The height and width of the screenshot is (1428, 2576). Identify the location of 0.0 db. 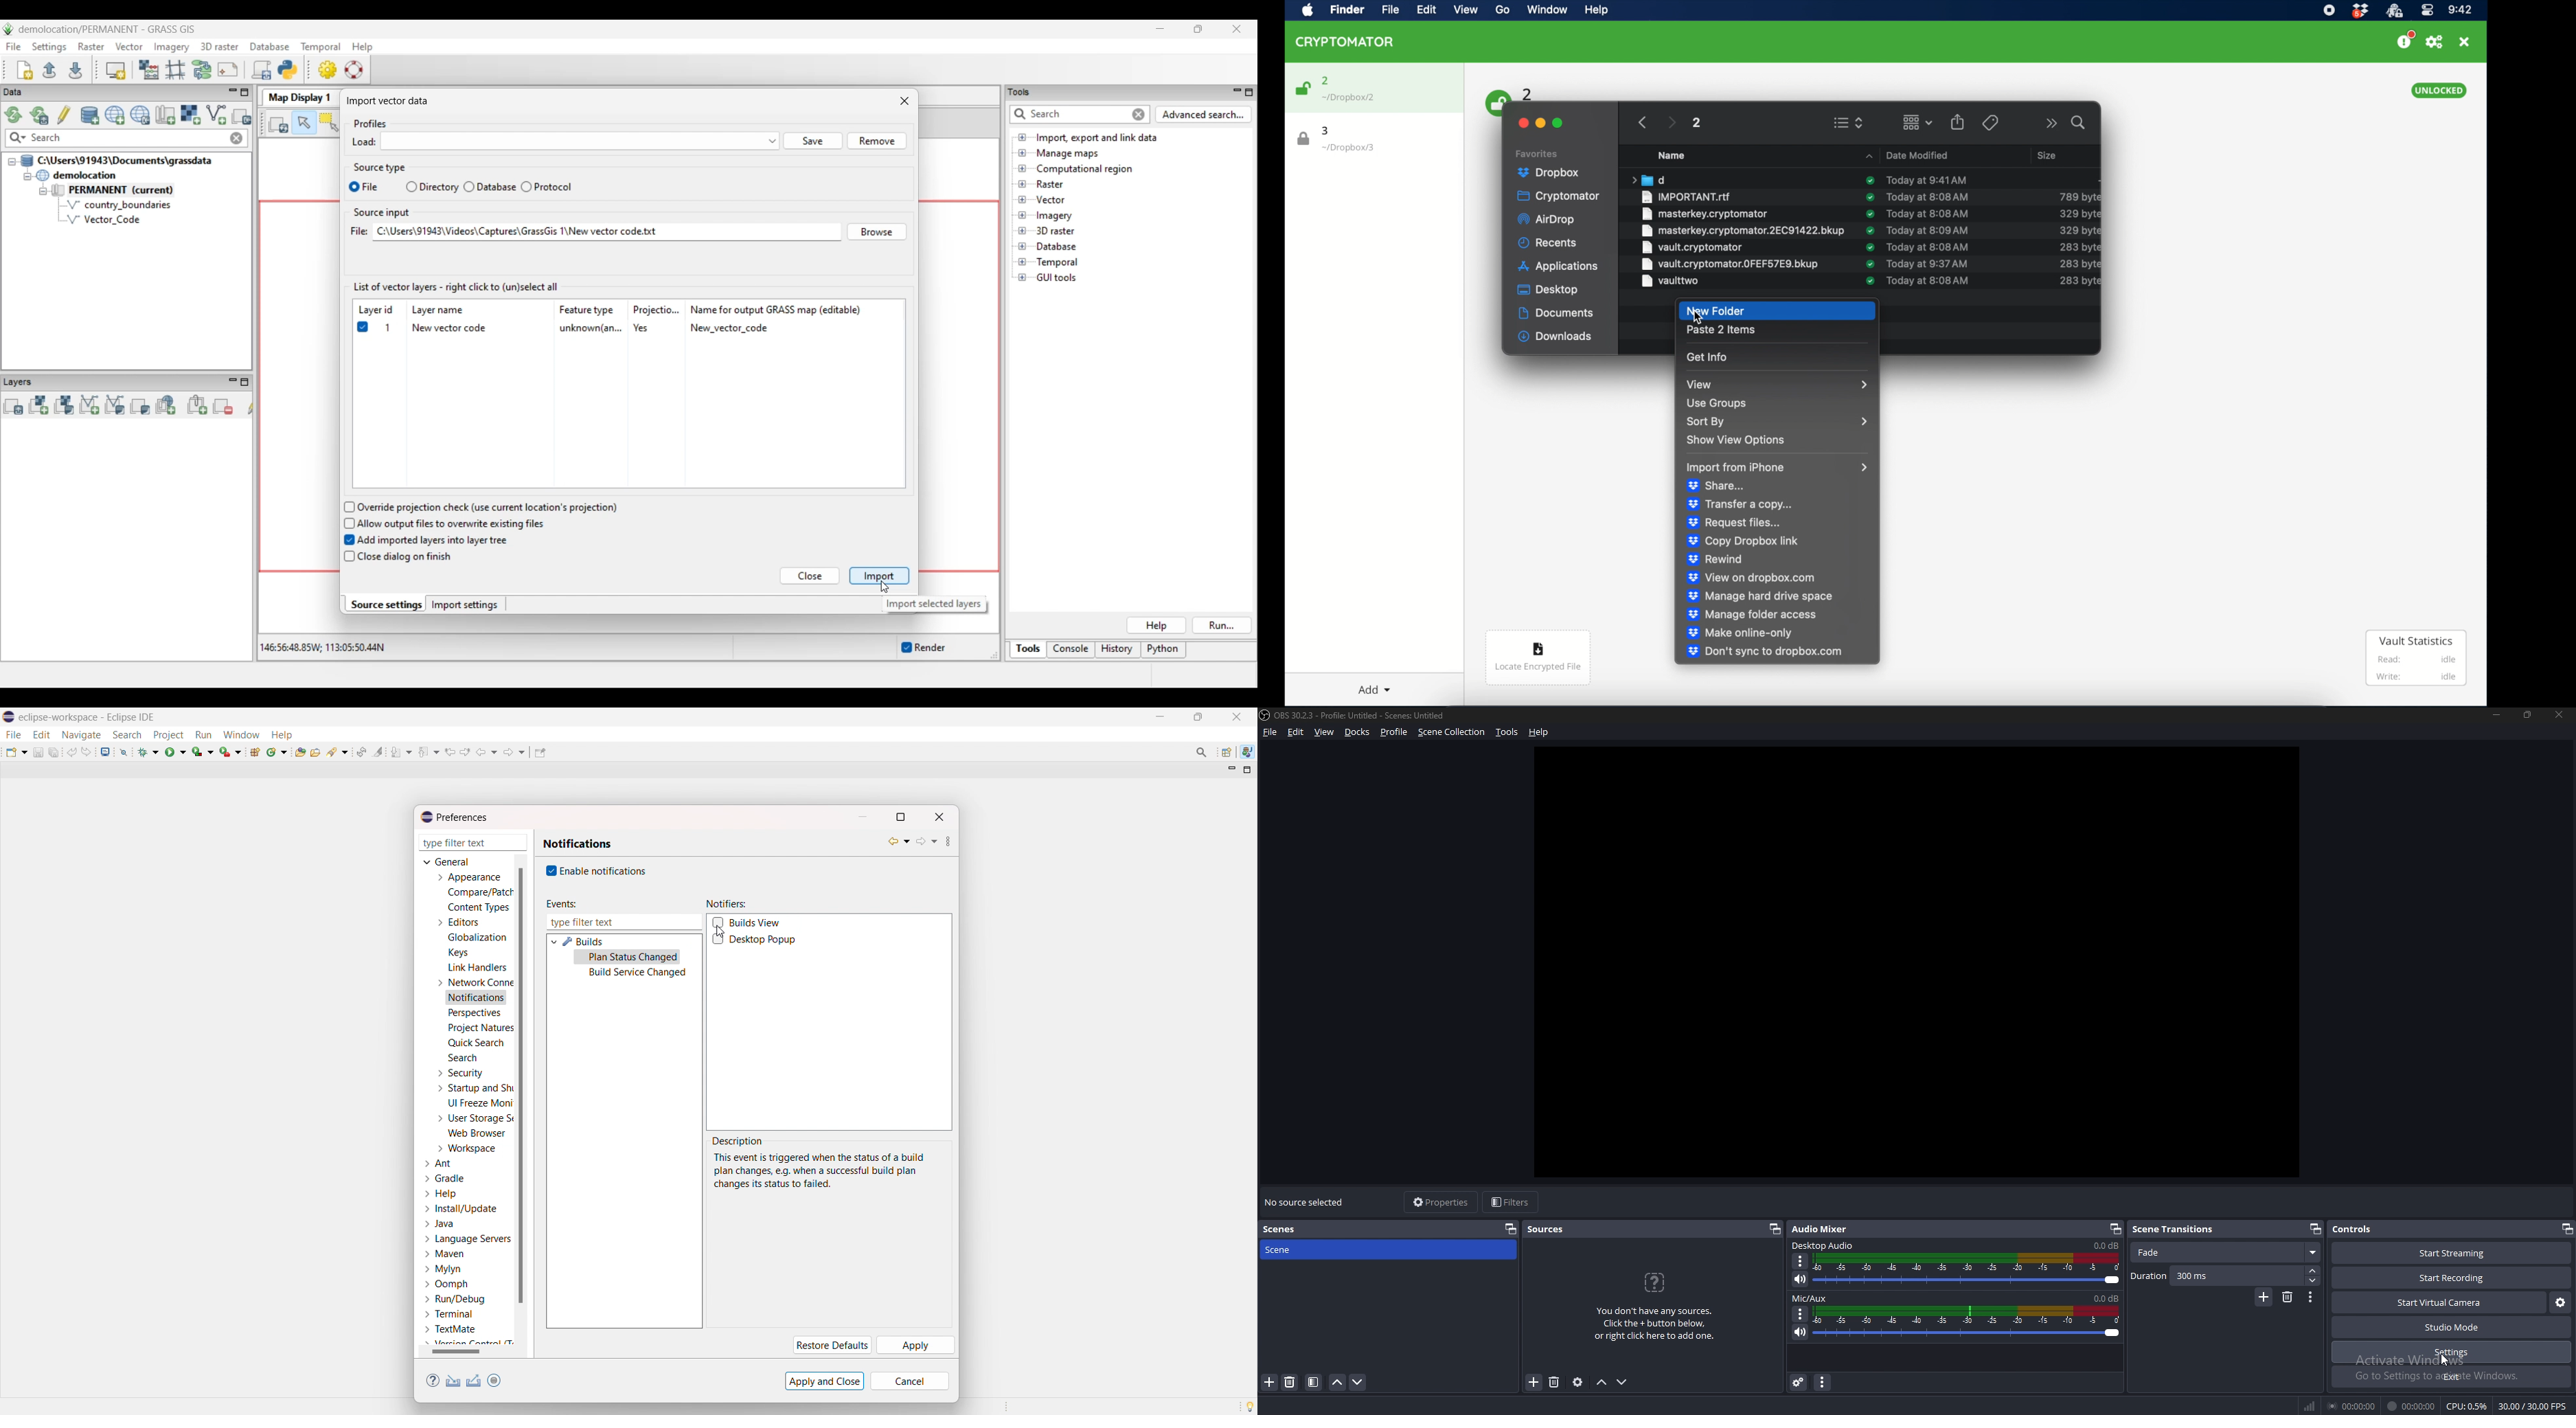
(2104, 1246).